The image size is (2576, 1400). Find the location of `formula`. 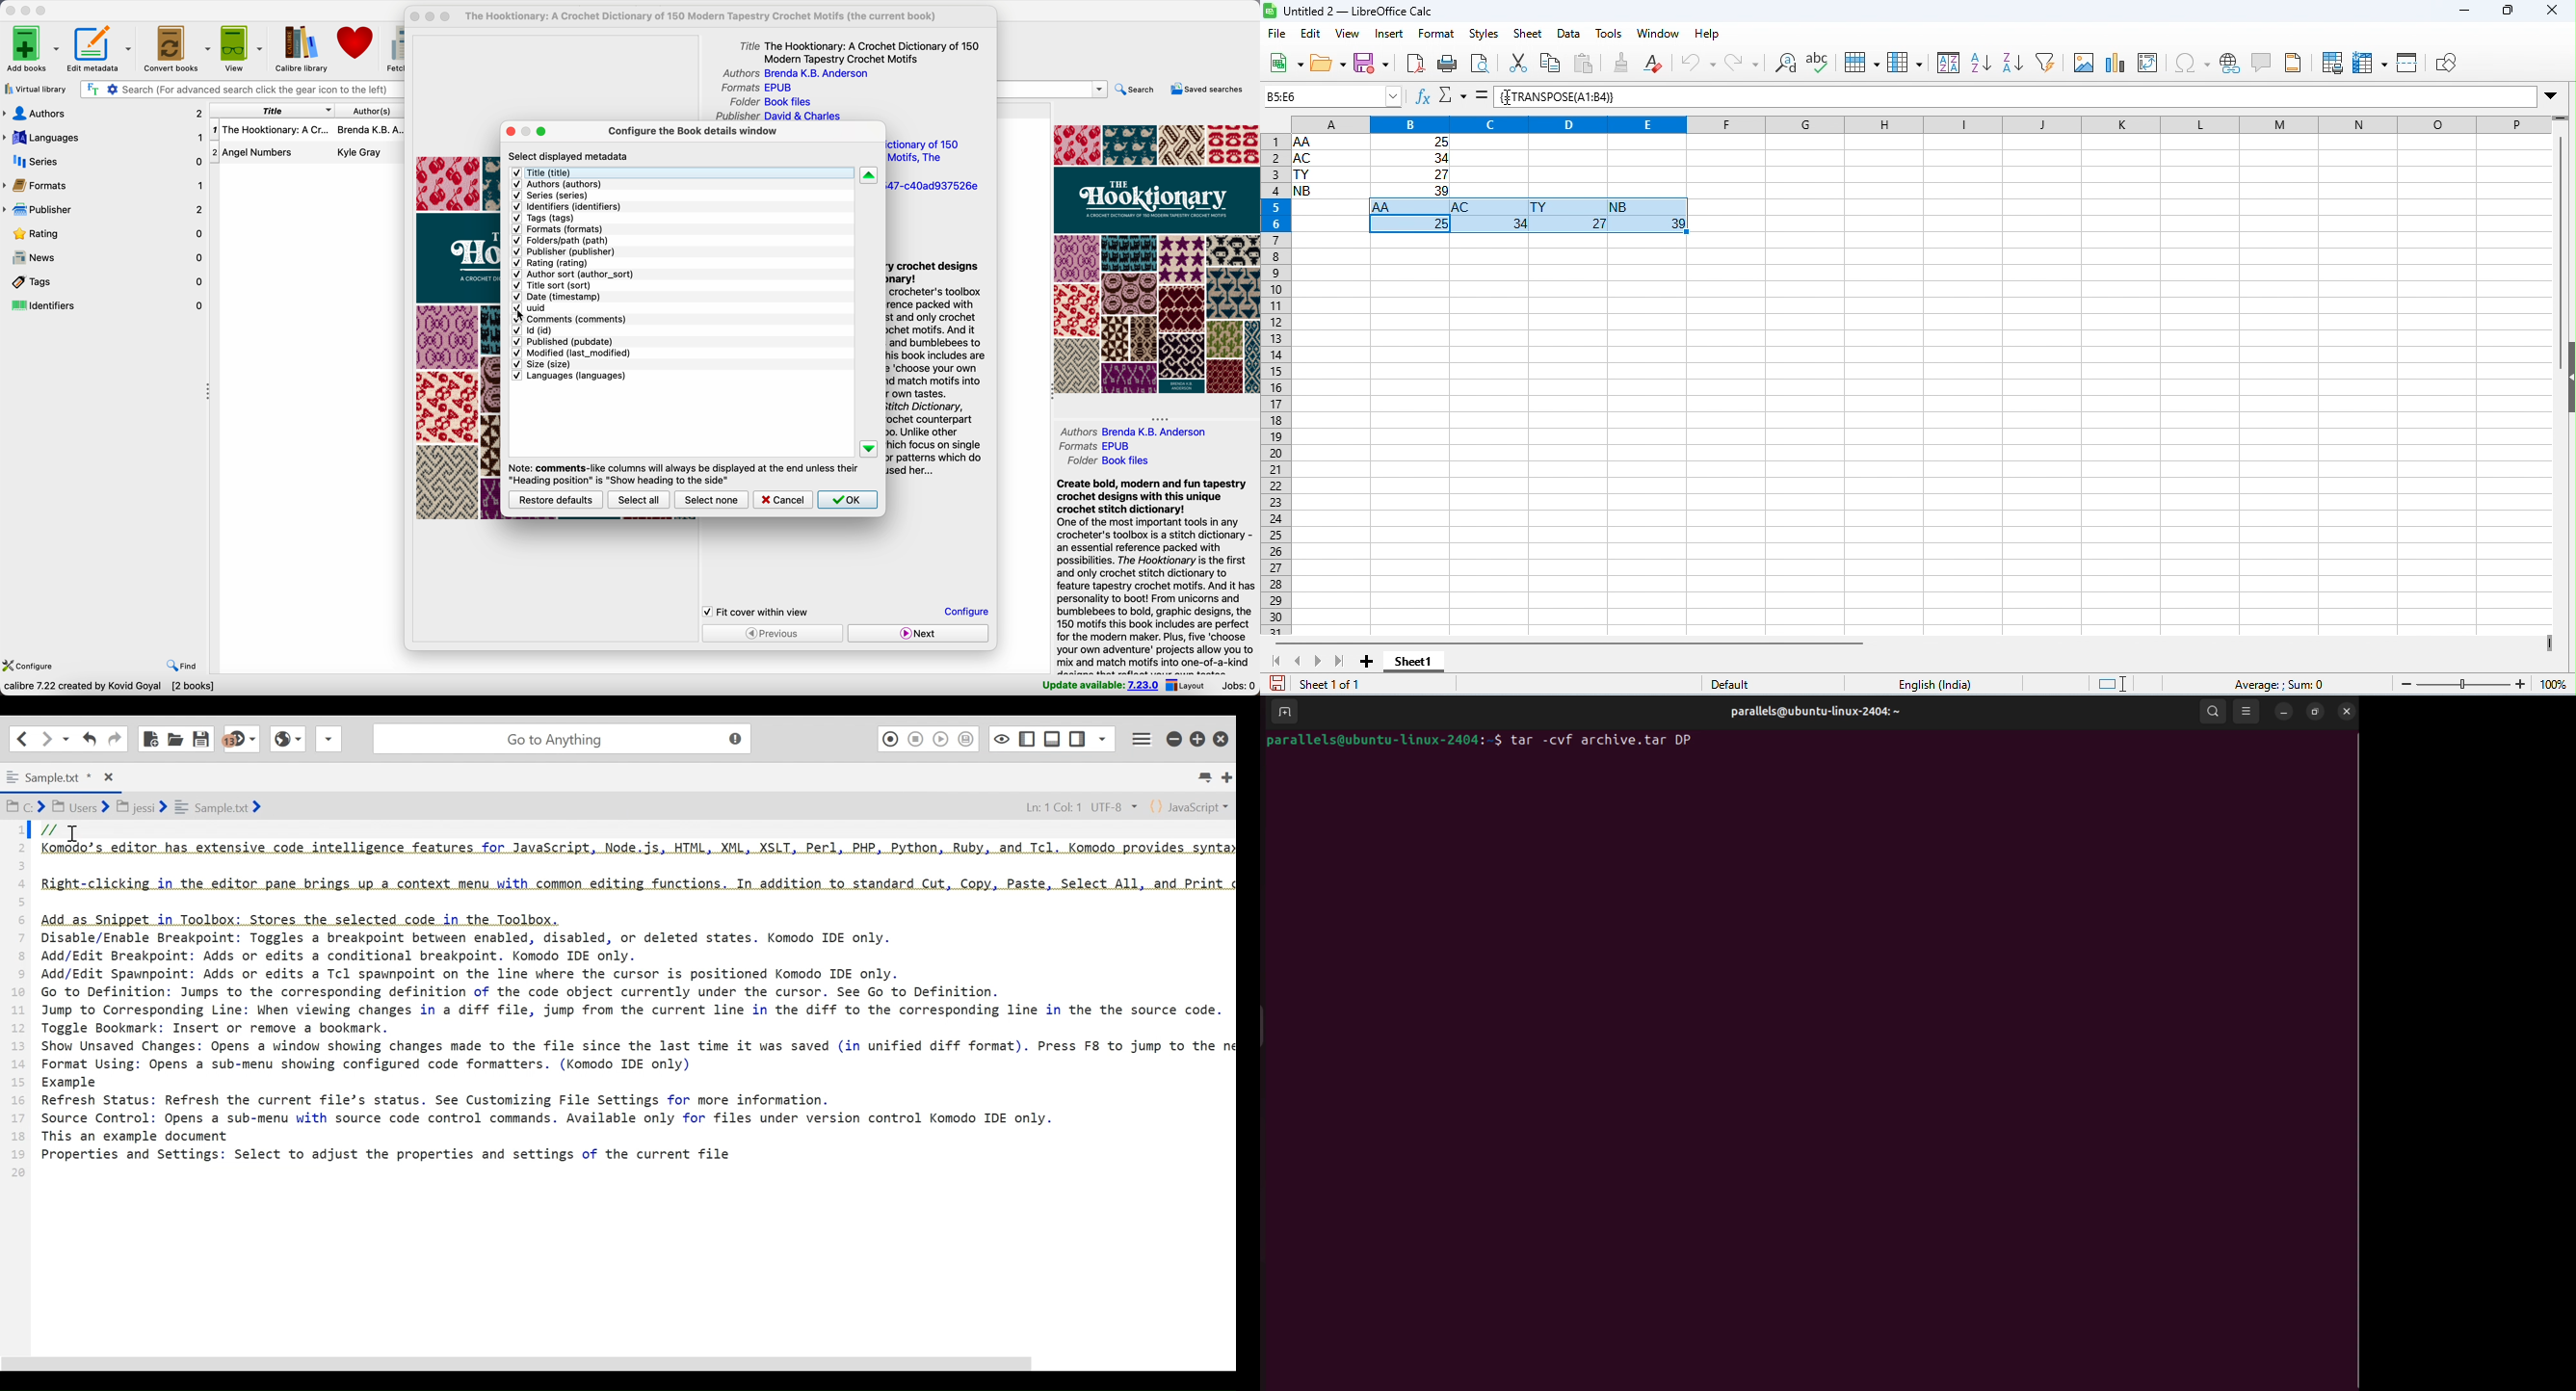

formula is located at coordinates (2282, 684).